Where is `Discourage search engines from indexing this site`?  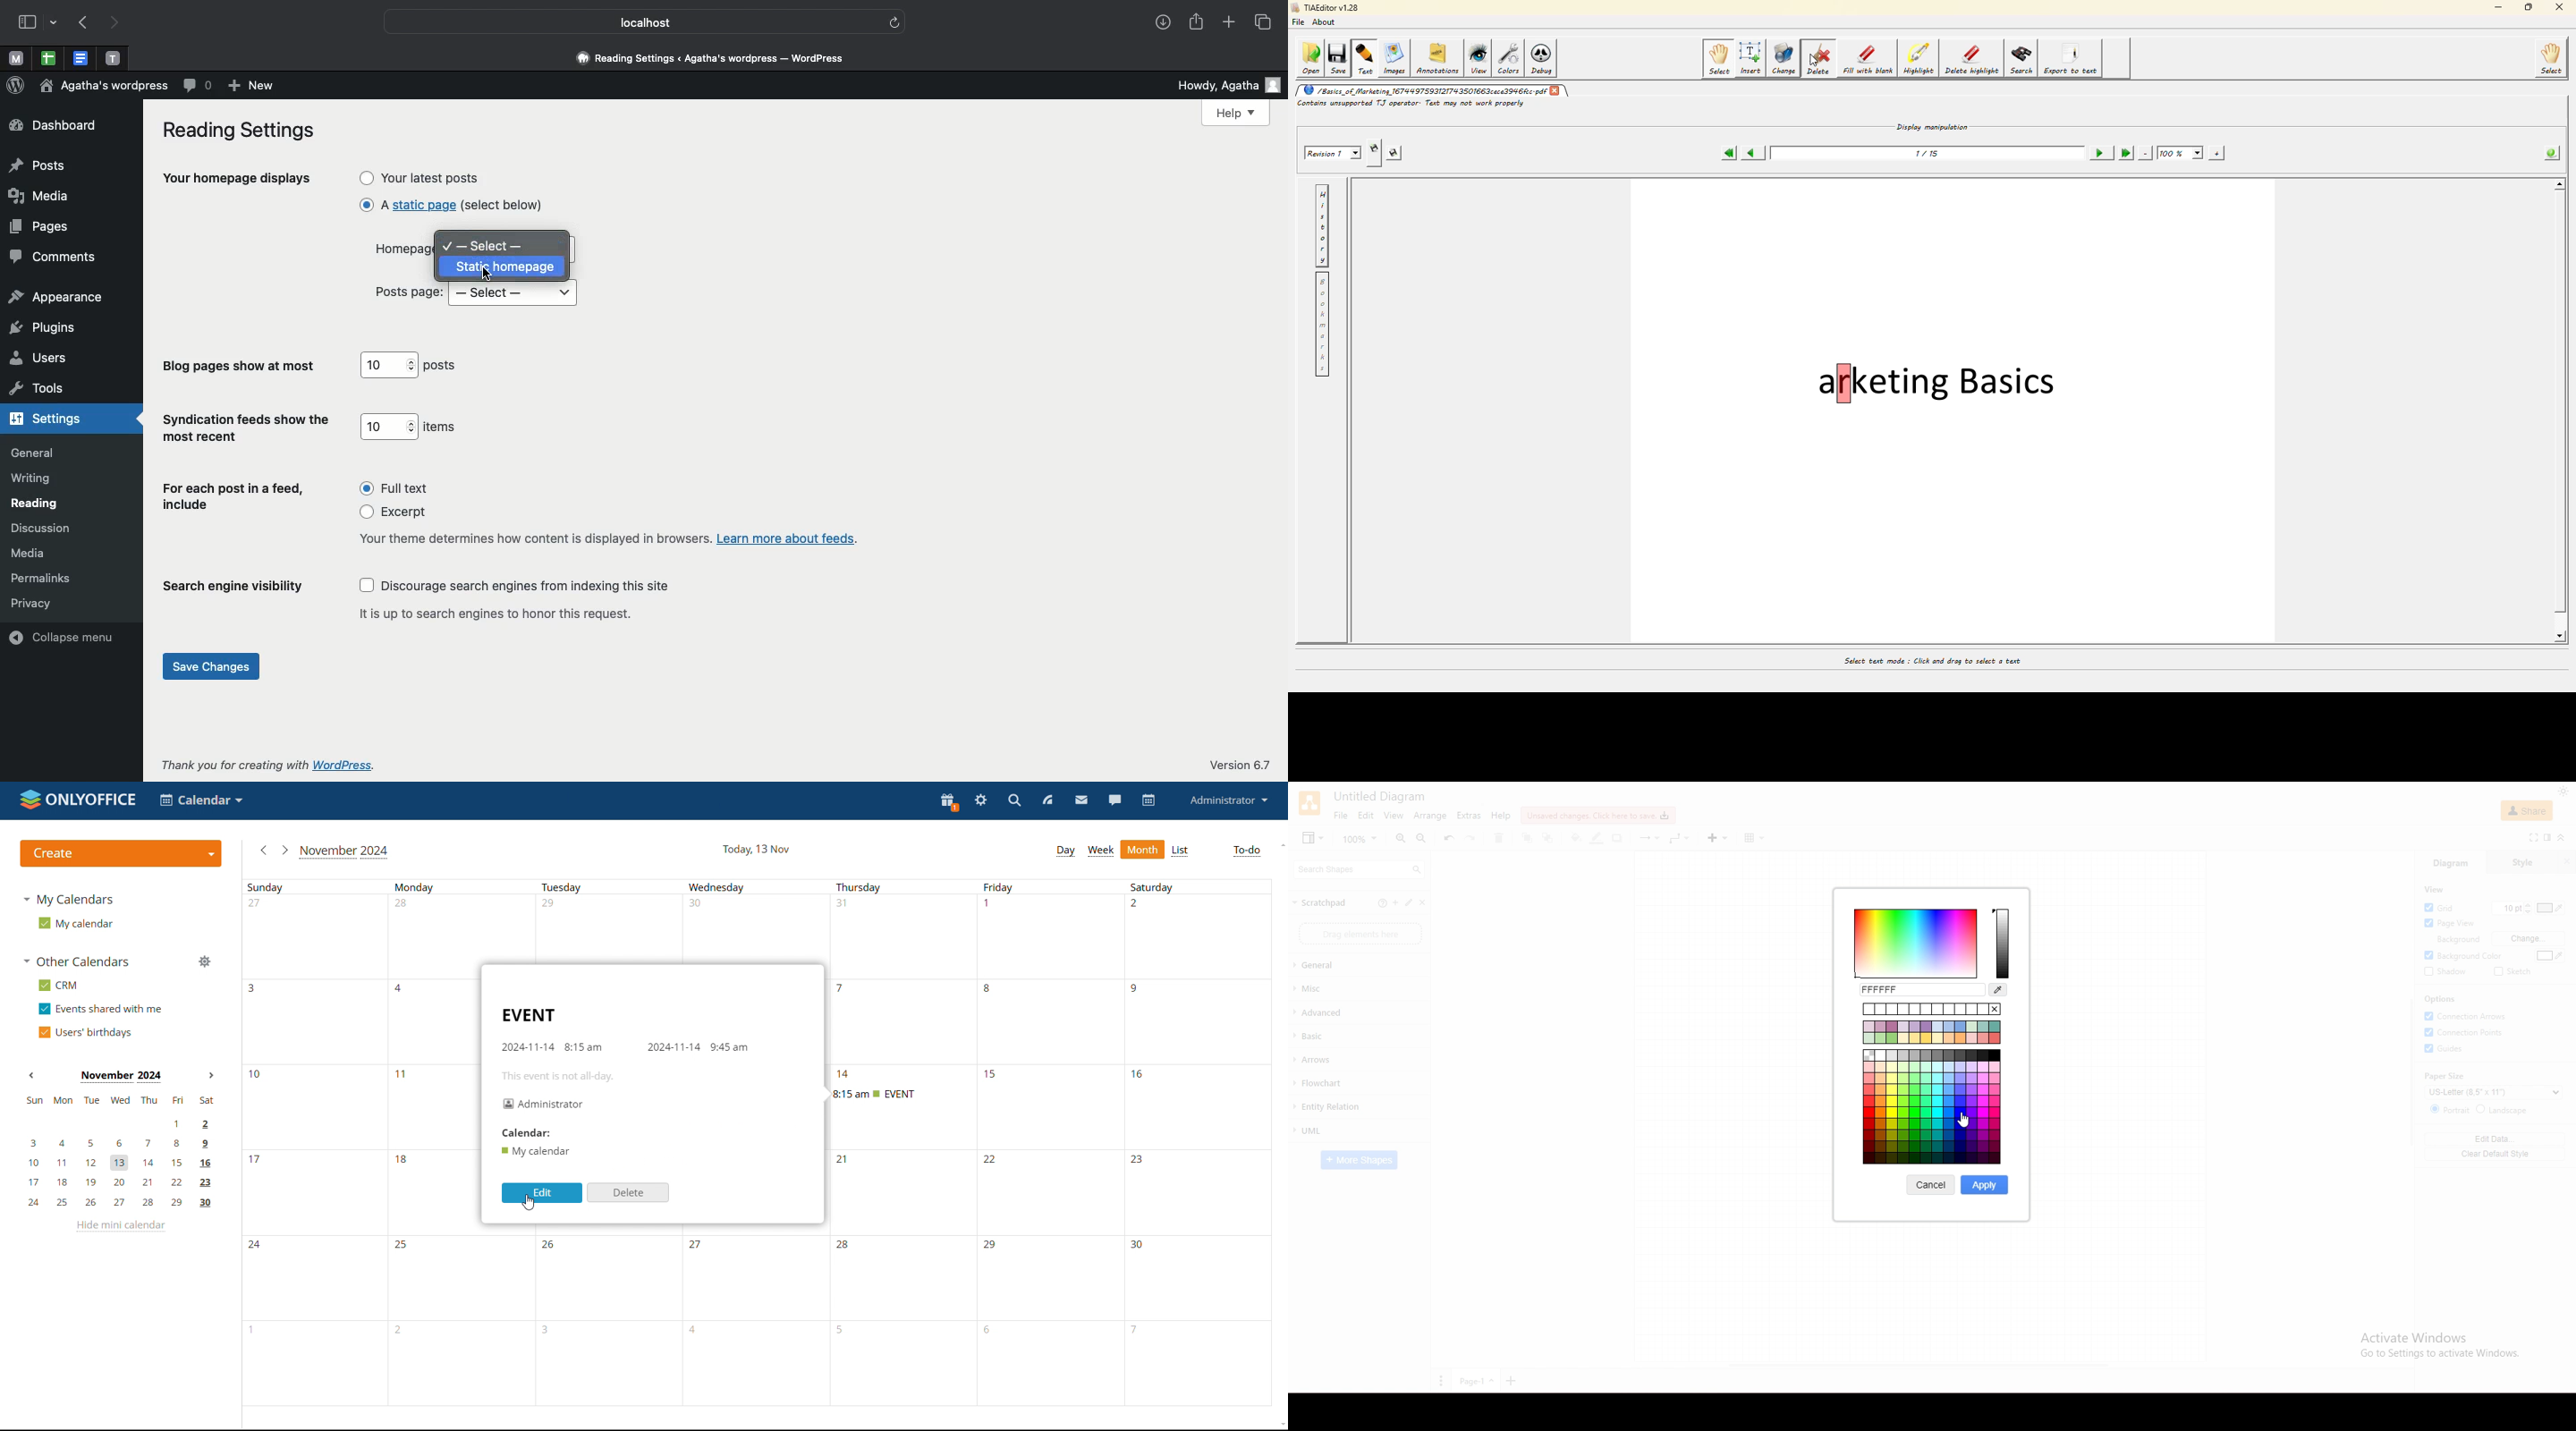
Discourage search engines from indexing this site is located at coordinates (516, 587).